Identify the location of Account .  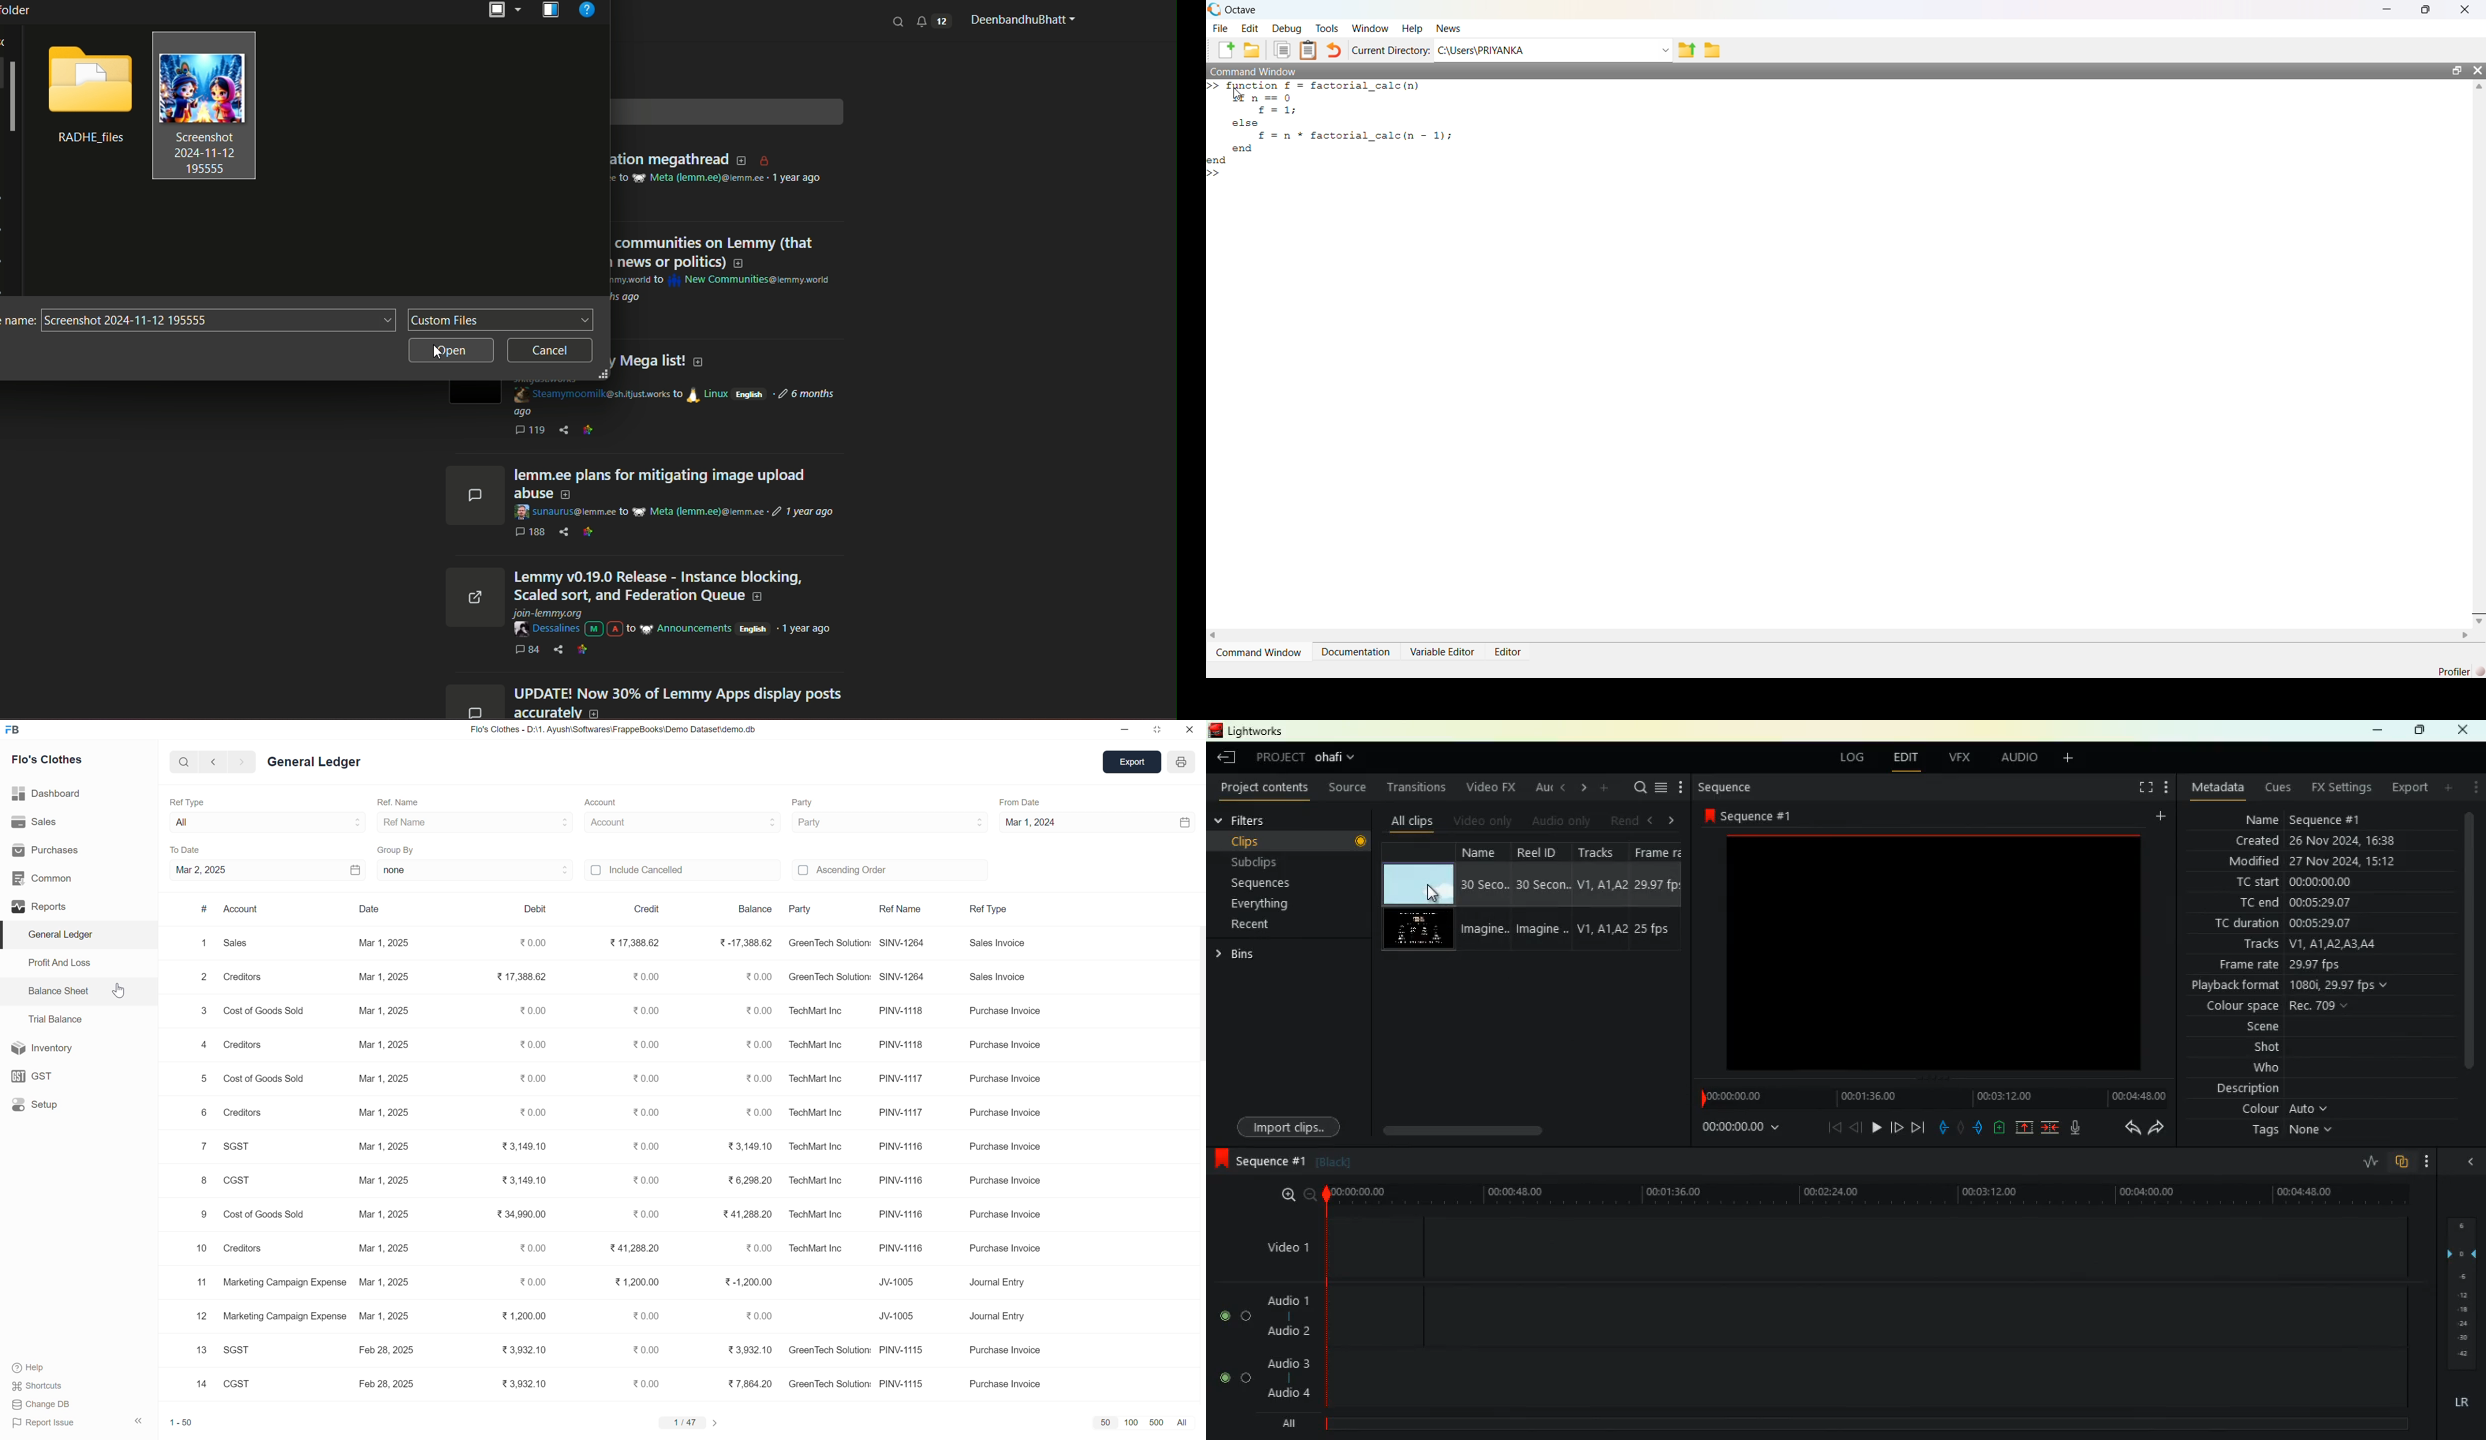
(681, 822).